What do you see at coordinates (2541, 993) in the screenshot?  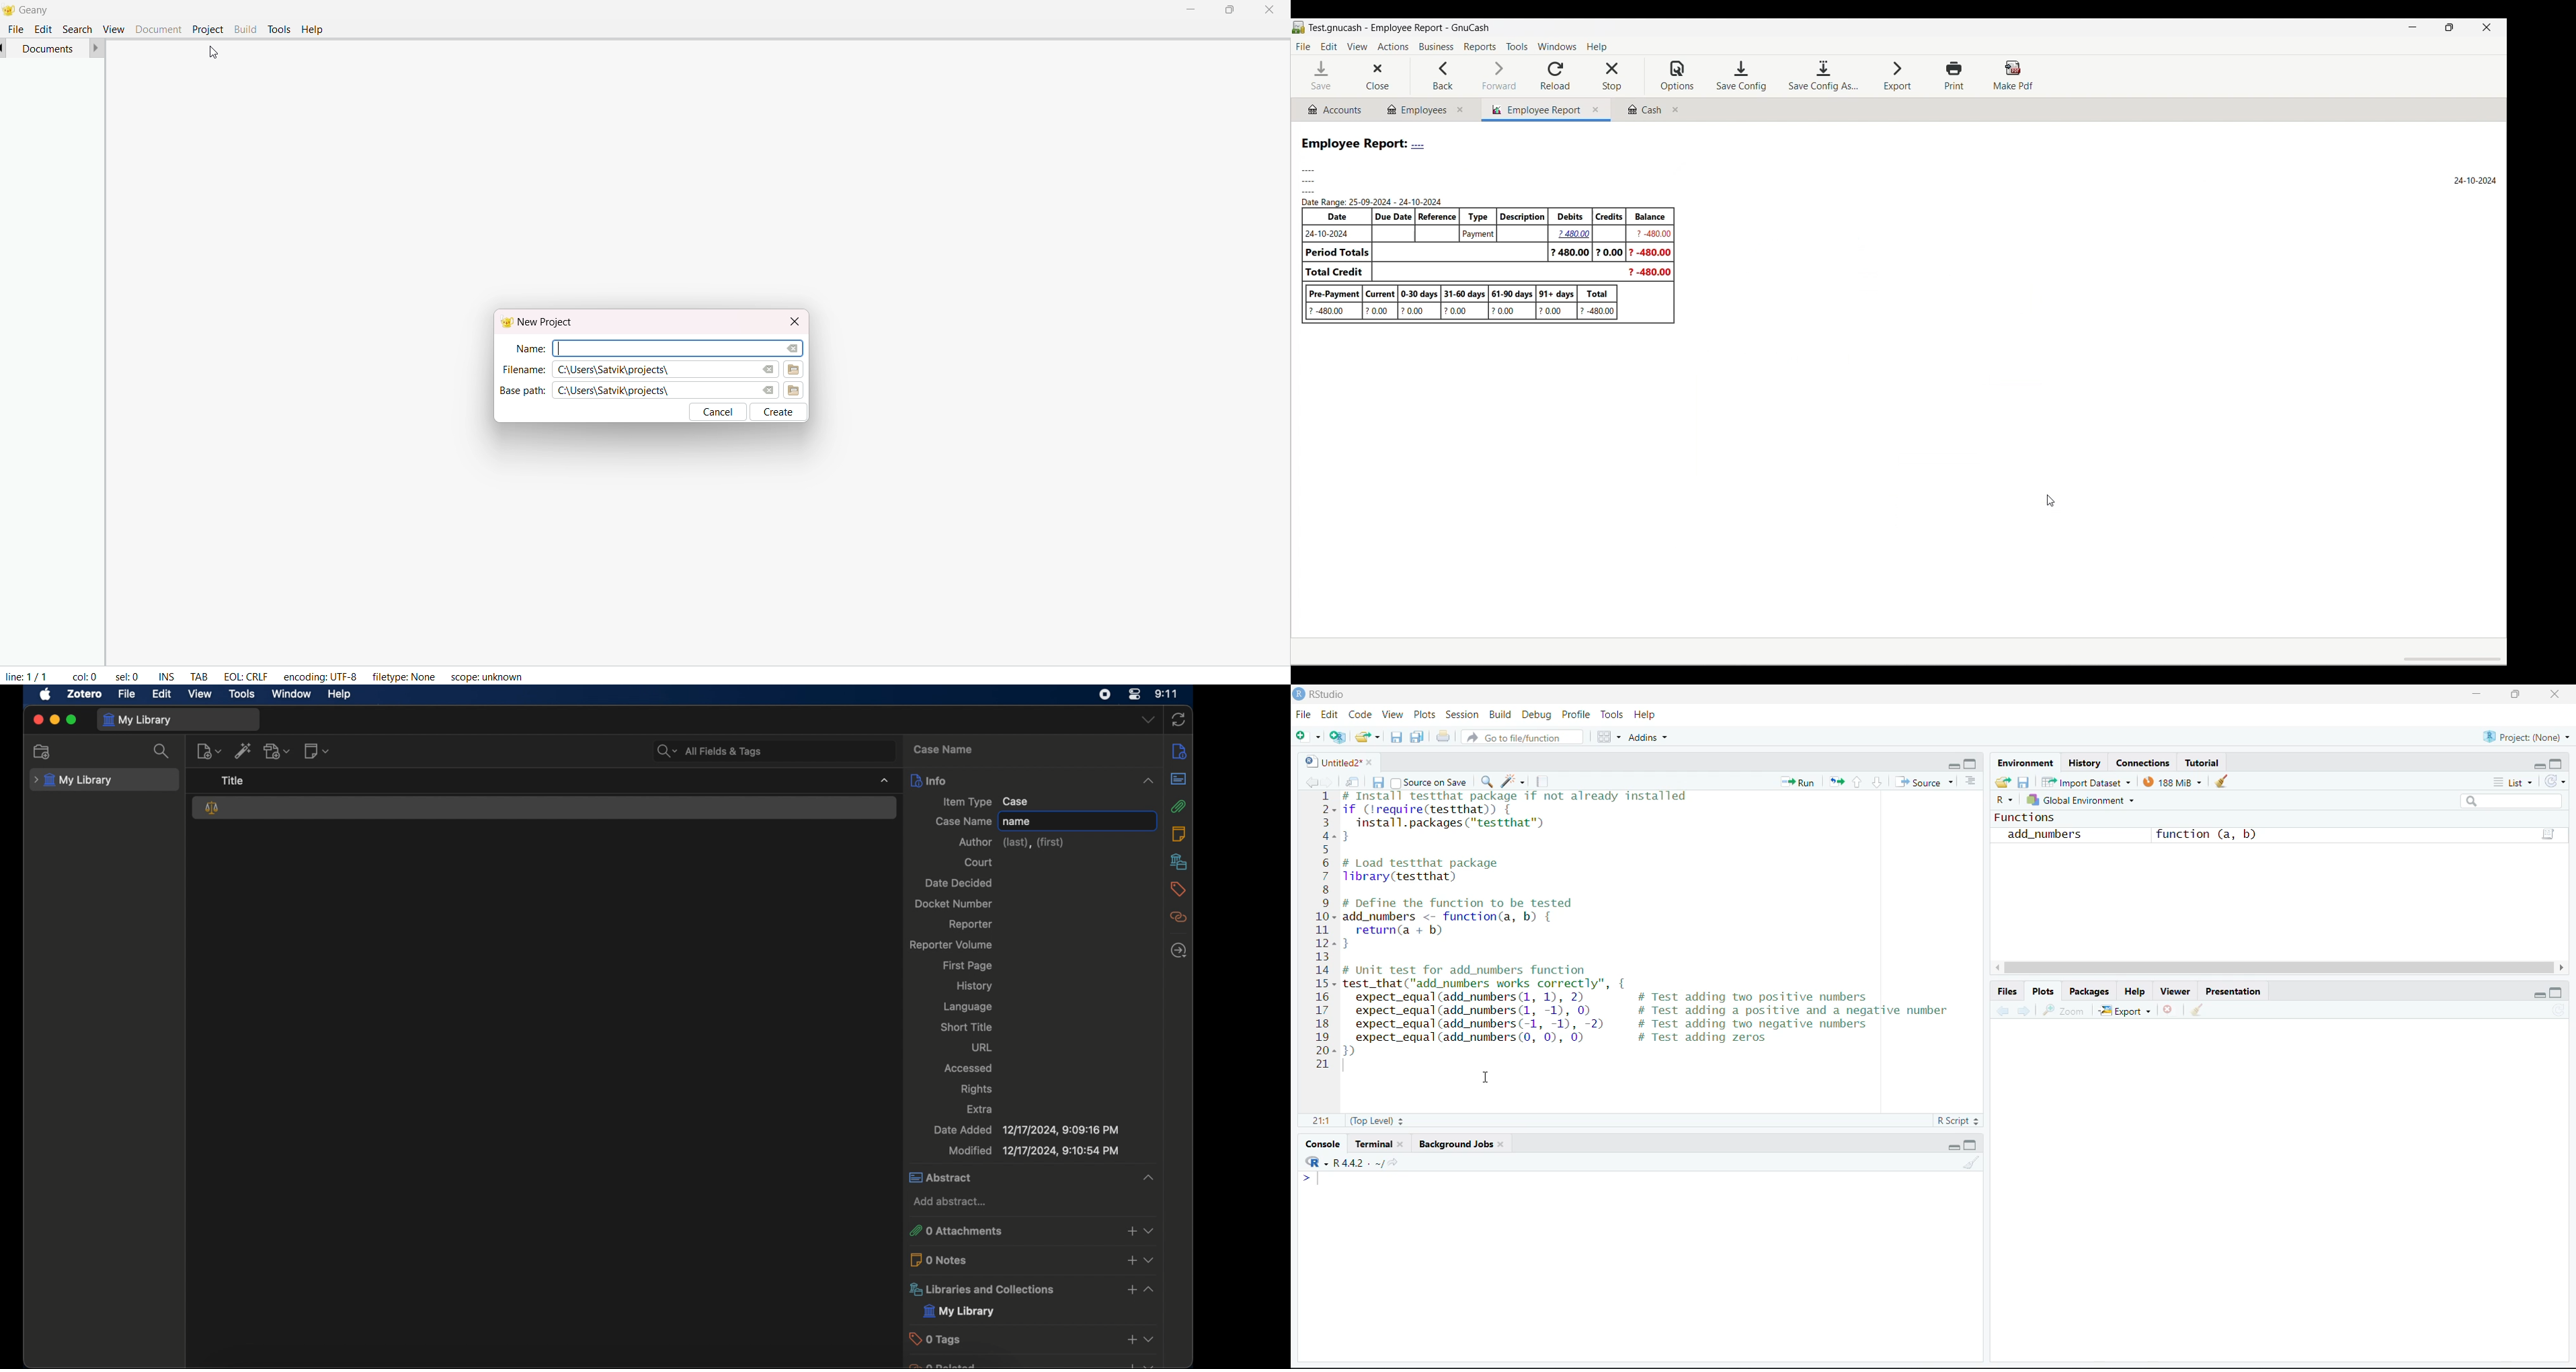 I see `minimize` at bounding box center [2541, 993].